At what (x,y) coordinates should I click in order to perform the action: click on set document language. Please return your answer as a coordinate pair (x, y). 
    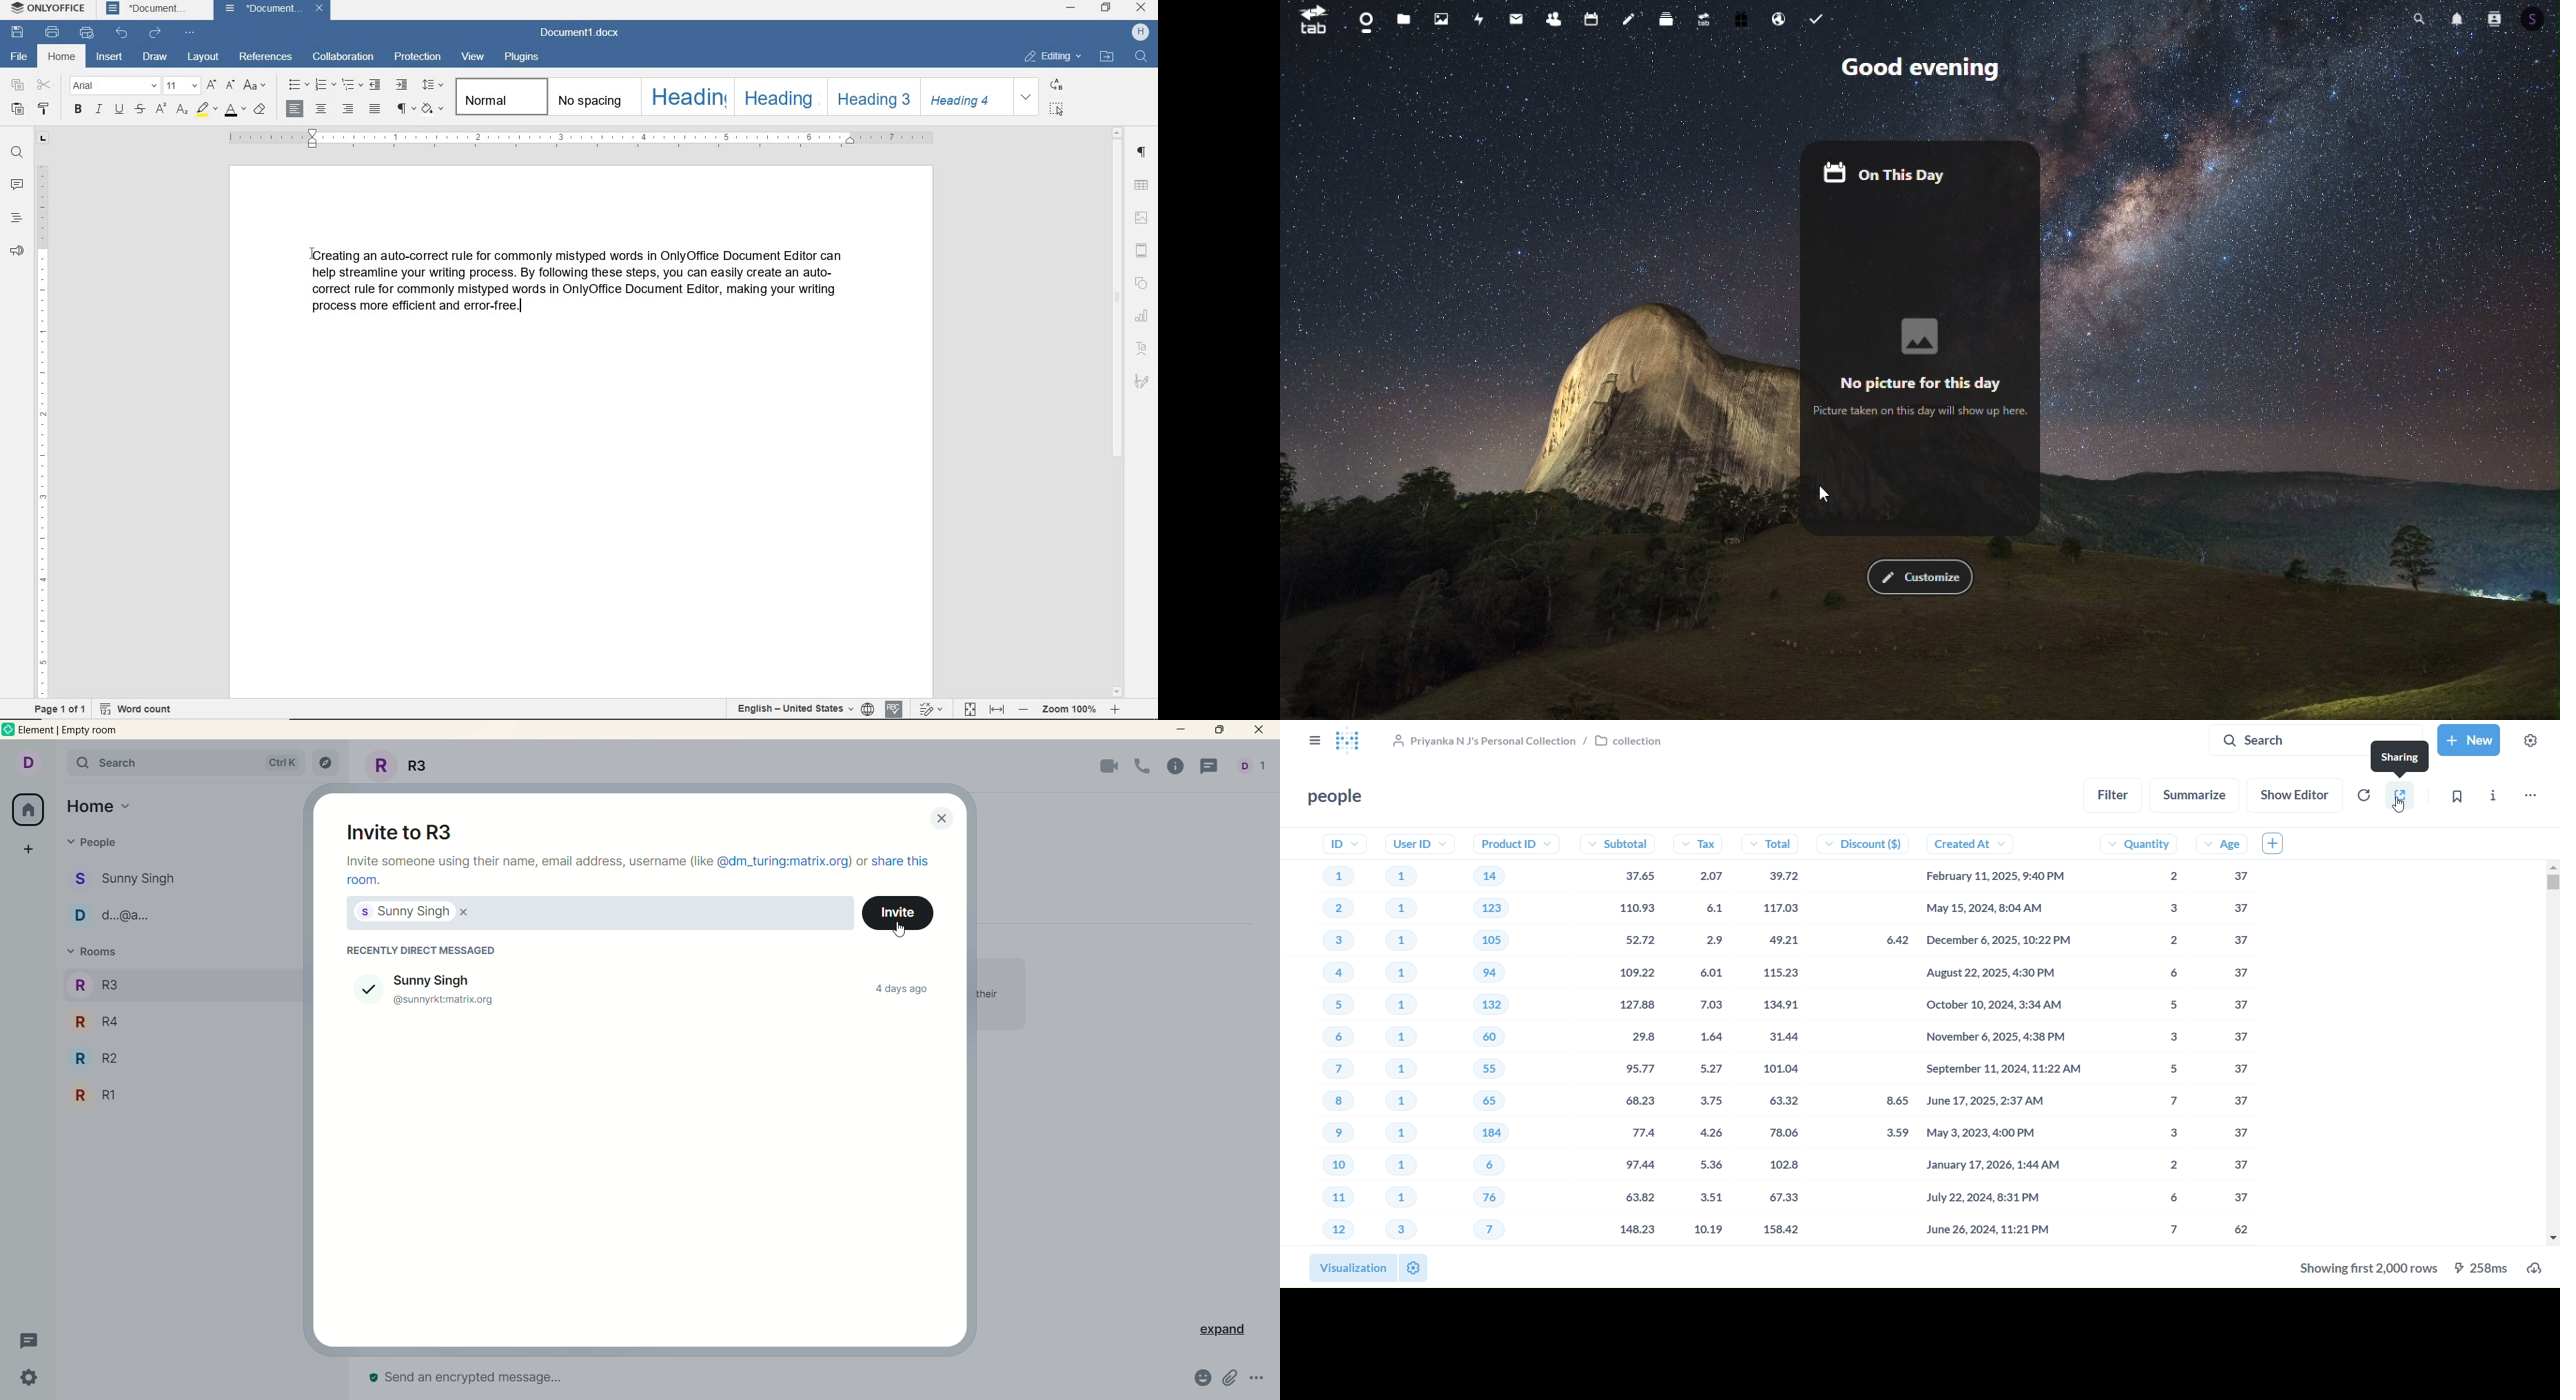
    Looking at the image, I should click on (868, 708).